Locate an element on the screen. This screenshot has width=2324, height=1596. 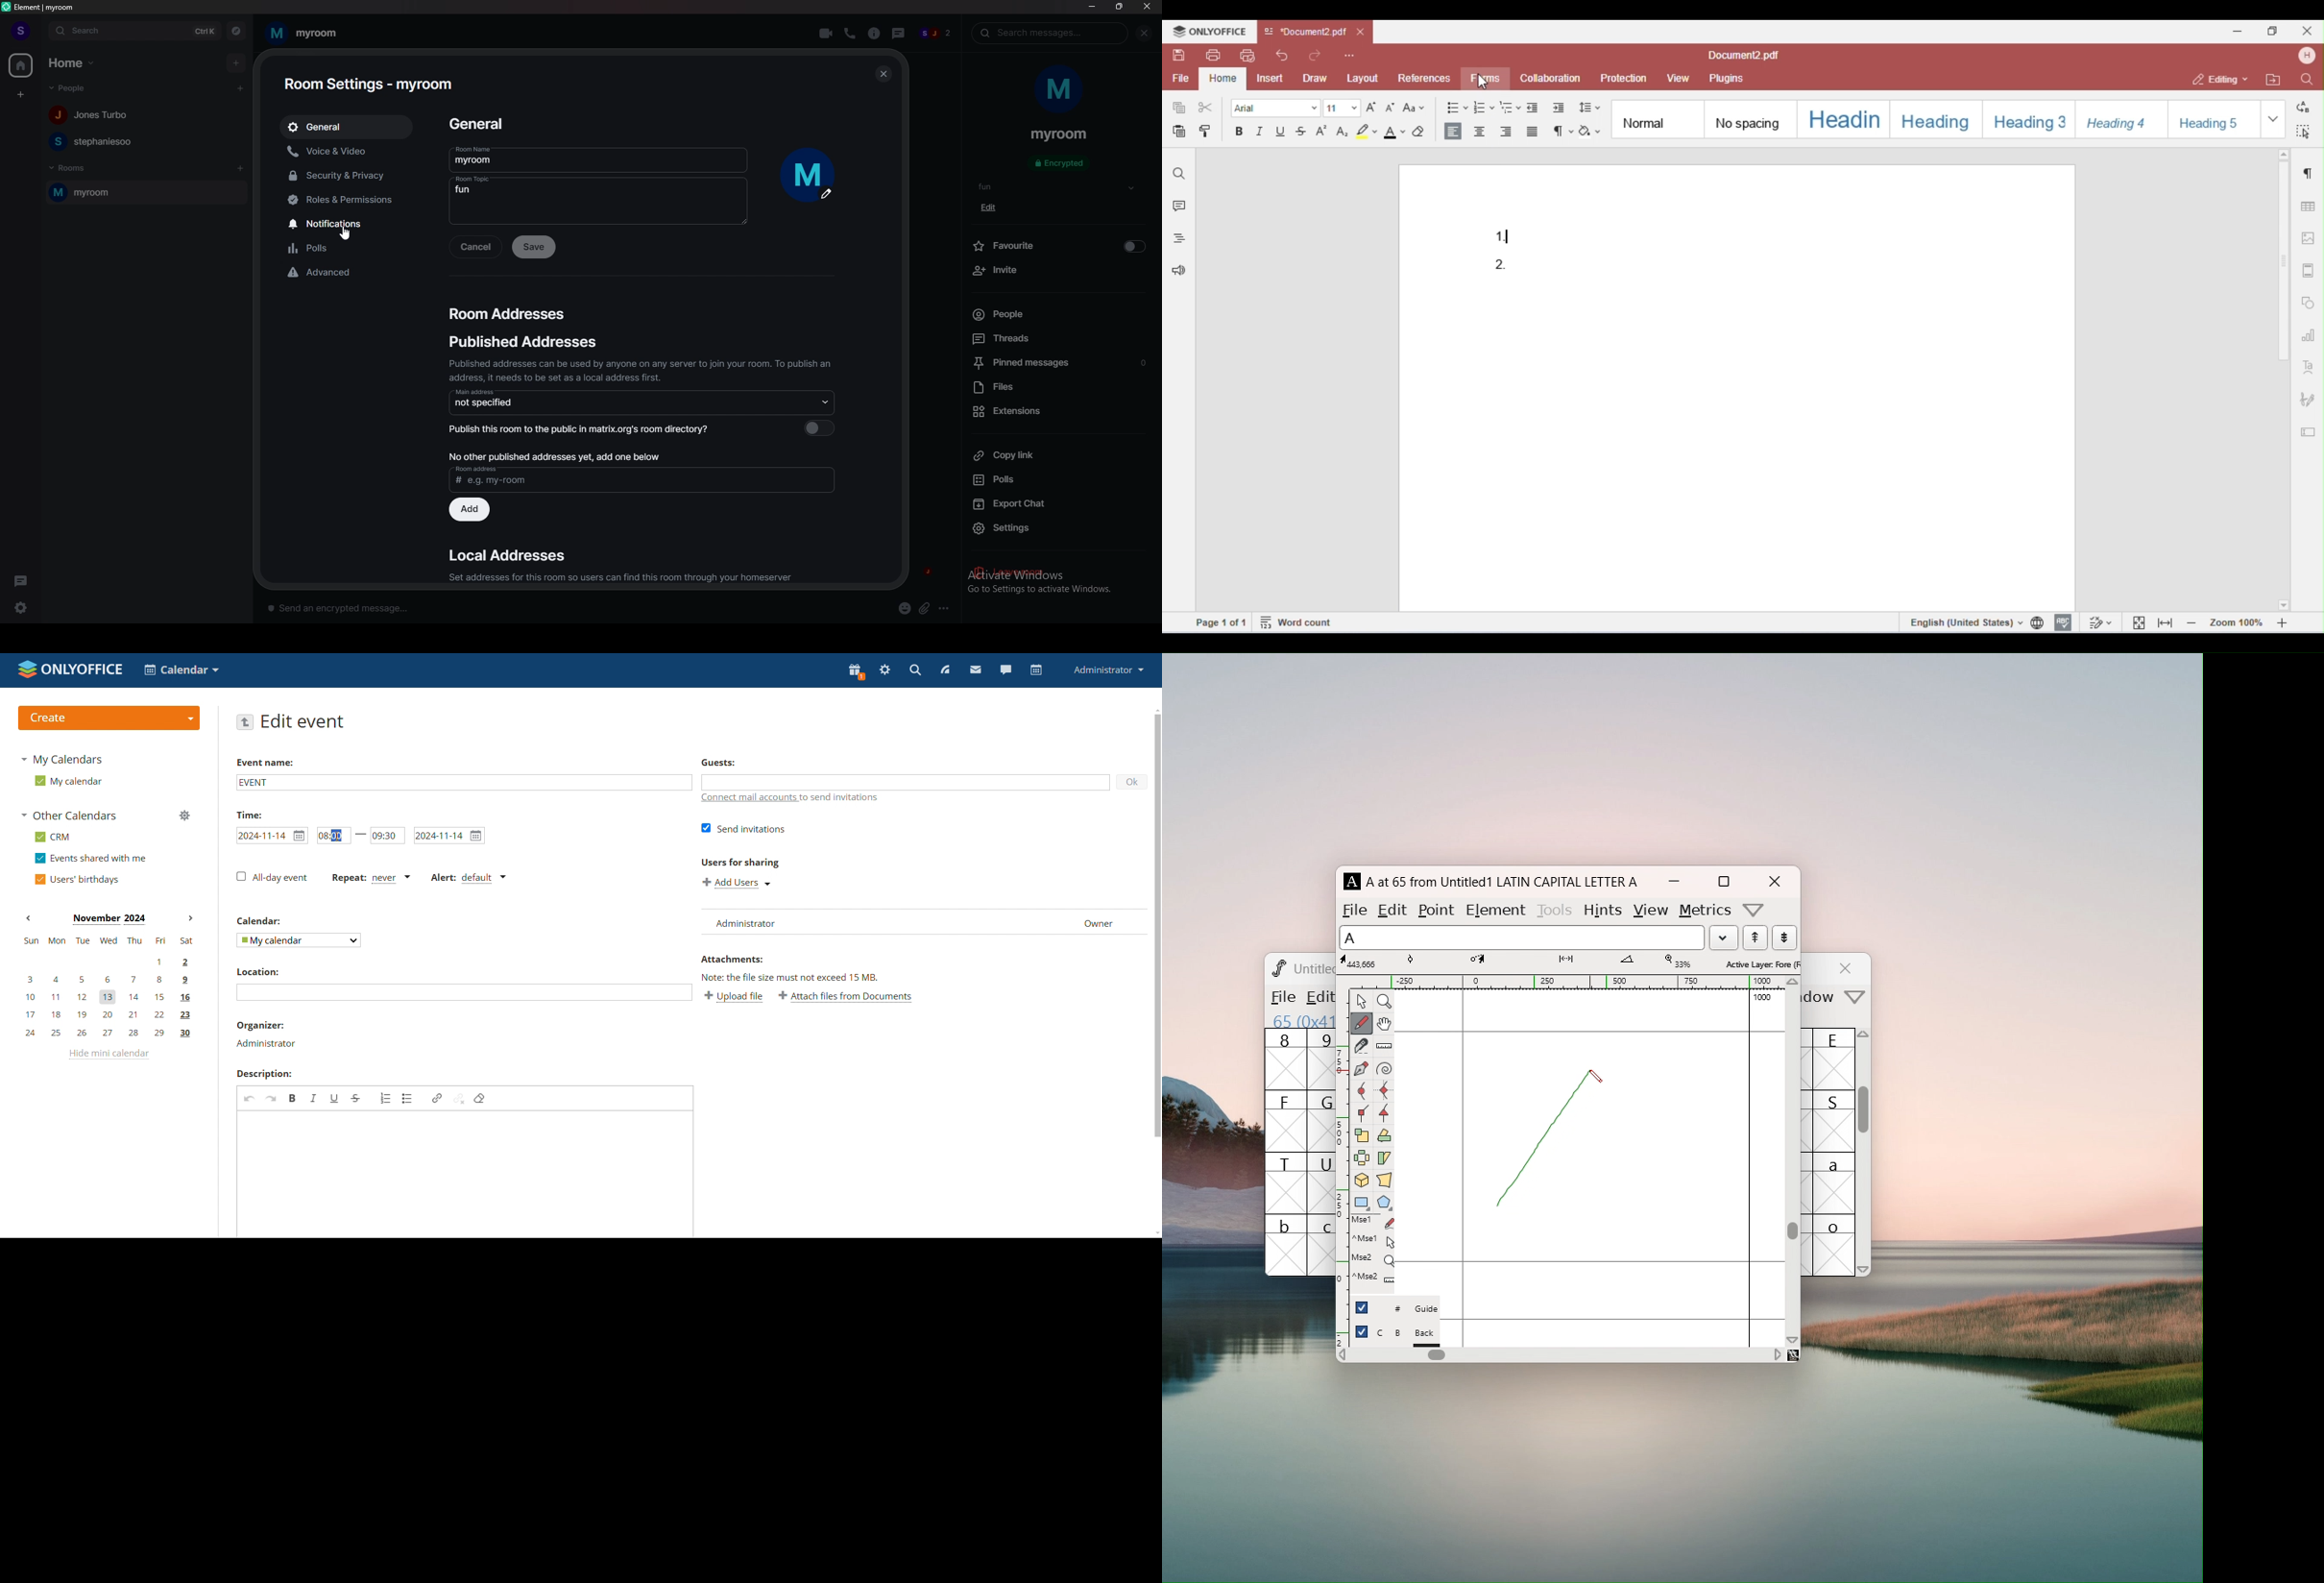
video call is located at coordinates (827, 32).